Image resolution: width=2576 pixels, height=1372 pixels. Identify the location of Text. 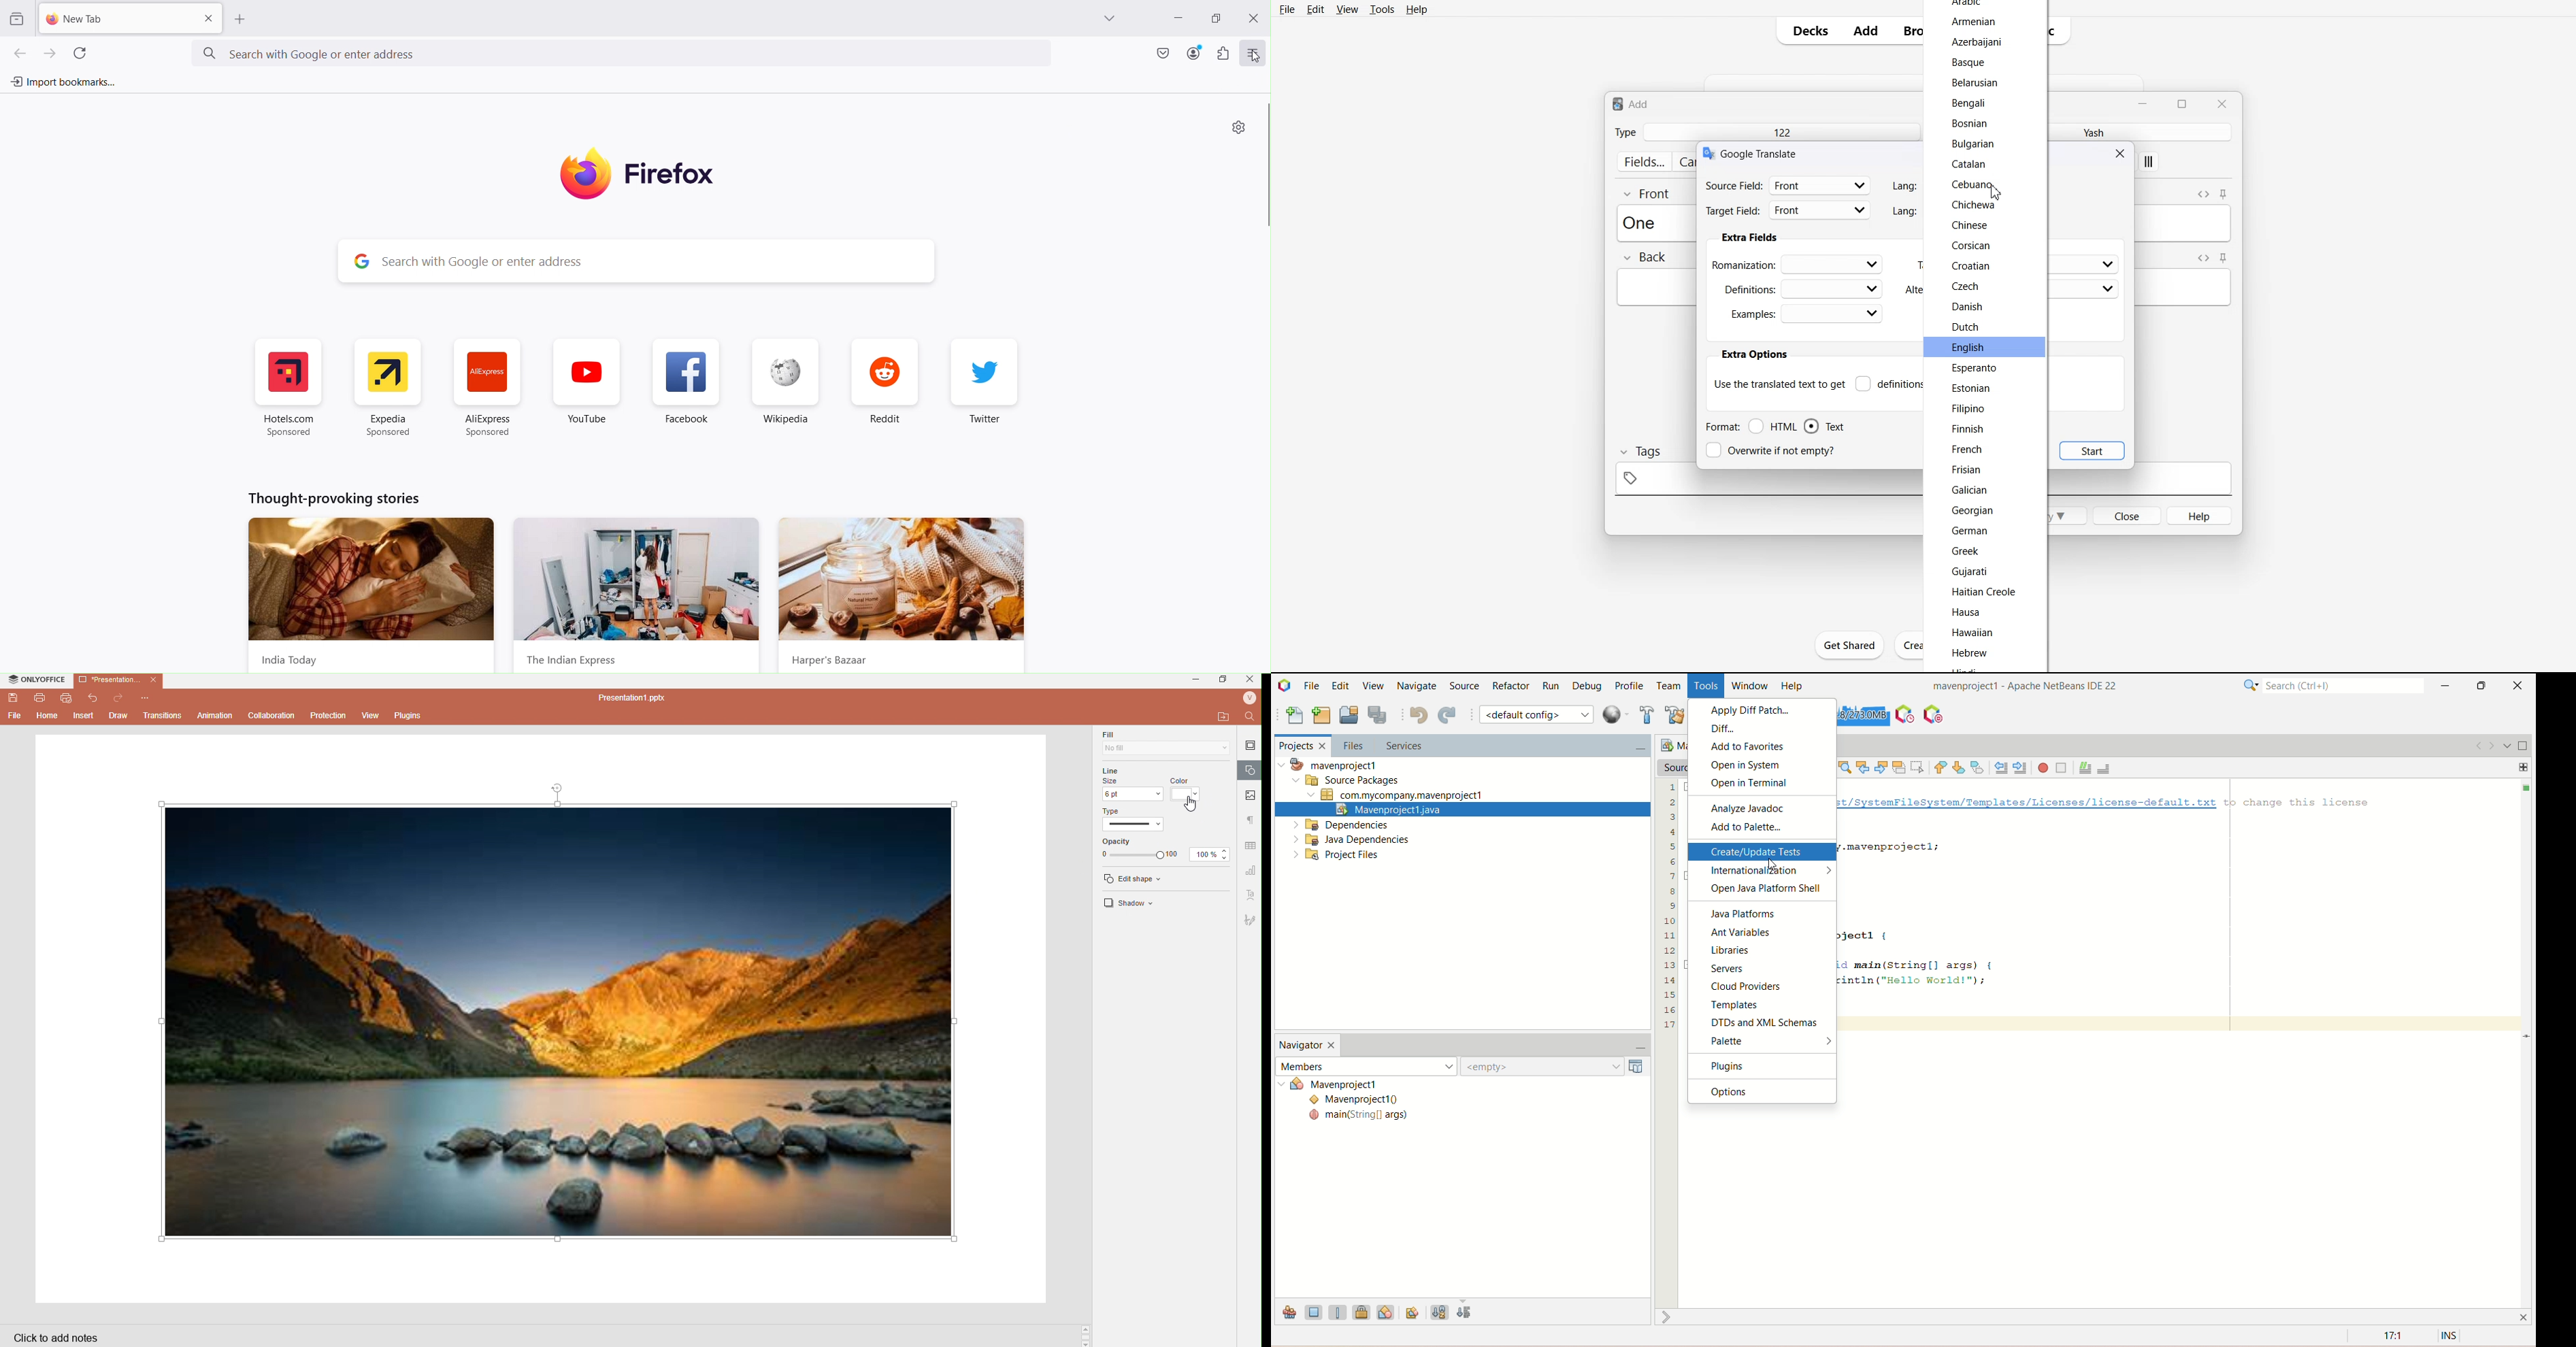
(1643, 222).